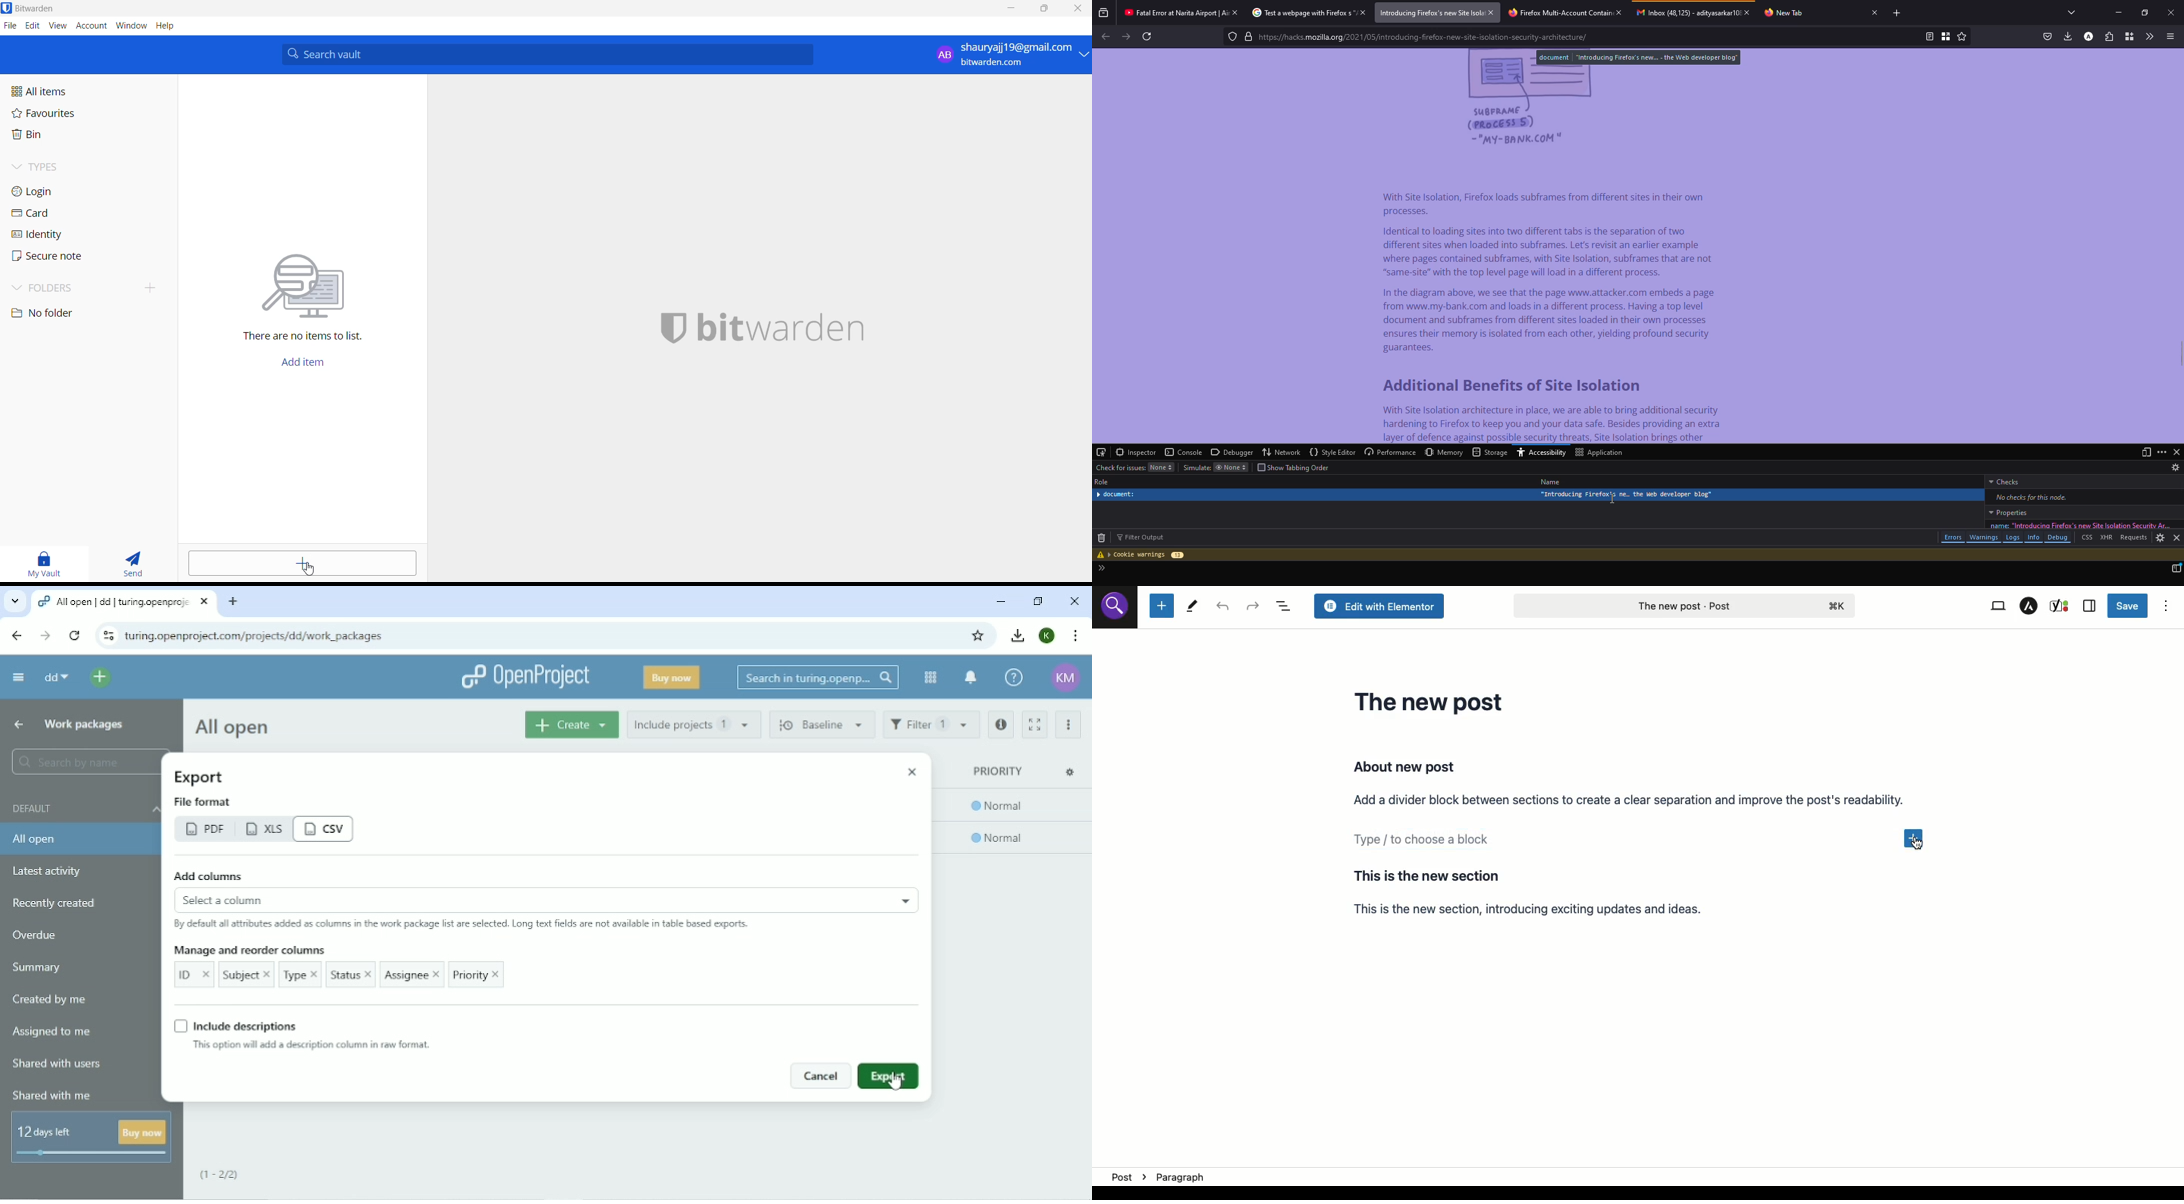  What do you see at coordinates (1142, 538) in the screenshot?
I see `filter` at bounding box center [1142, 538].